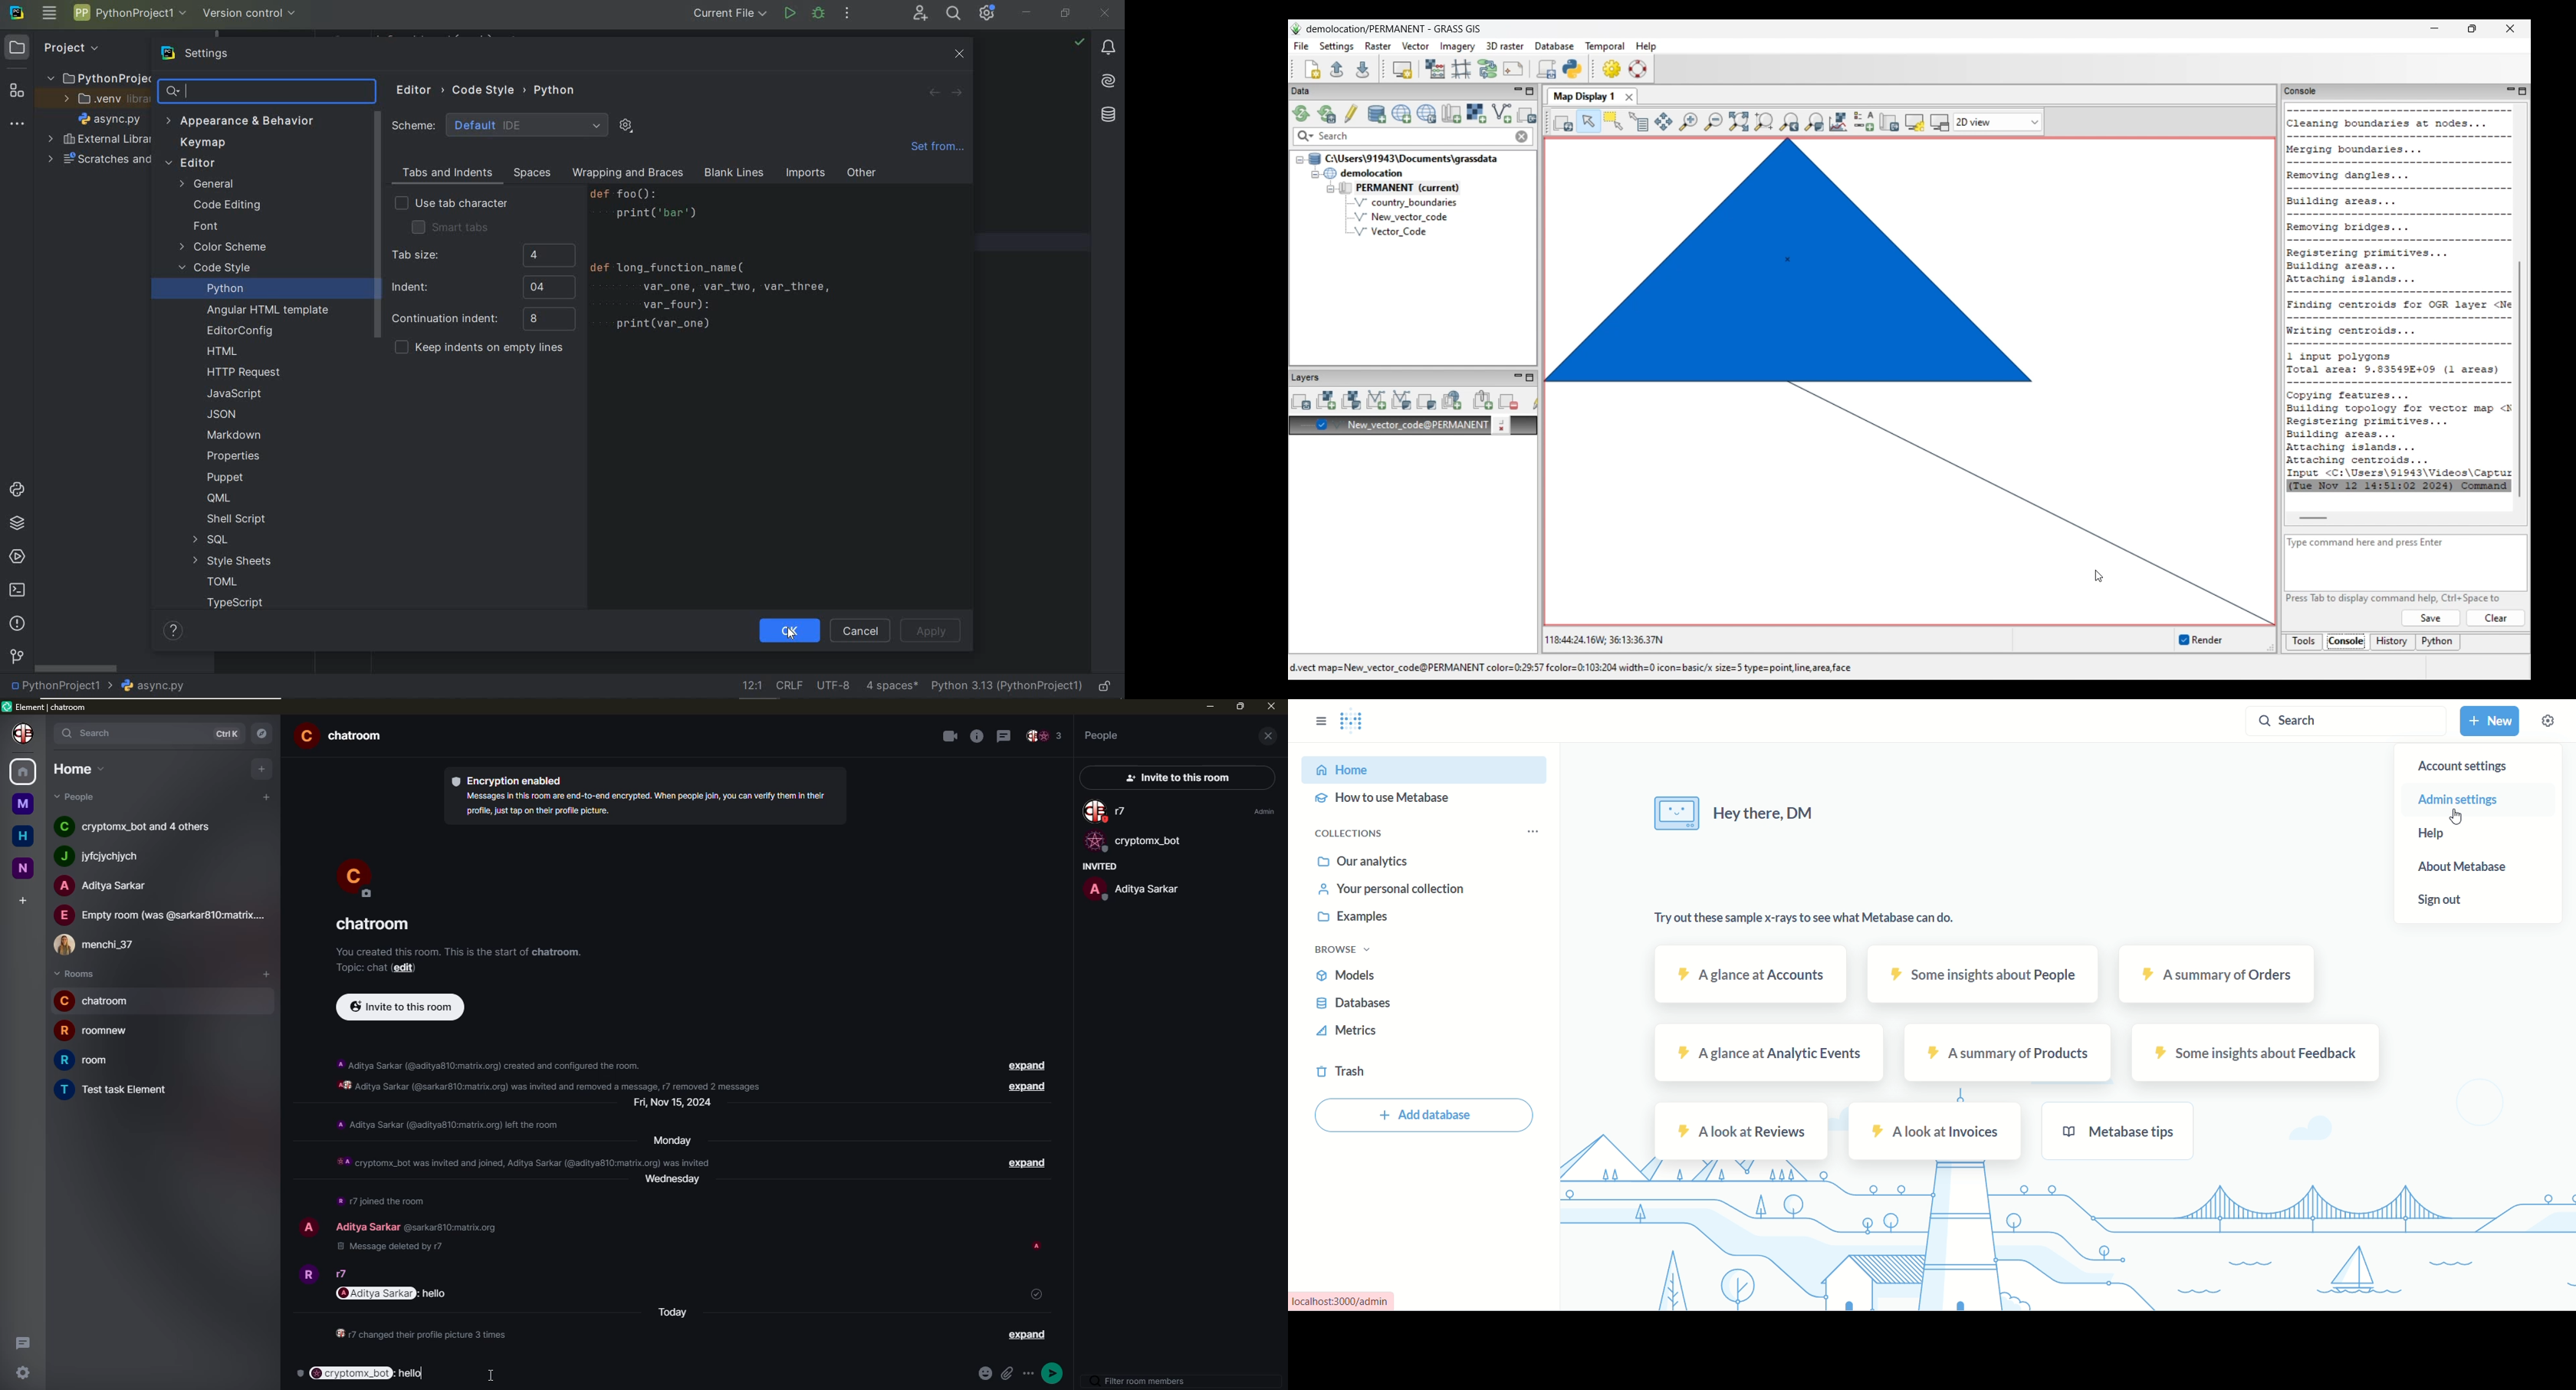 This screenshot has width=2576, height=1400. Describe the element at coordinates (309, 1225) in the screenshot. I see `profile` at that location.